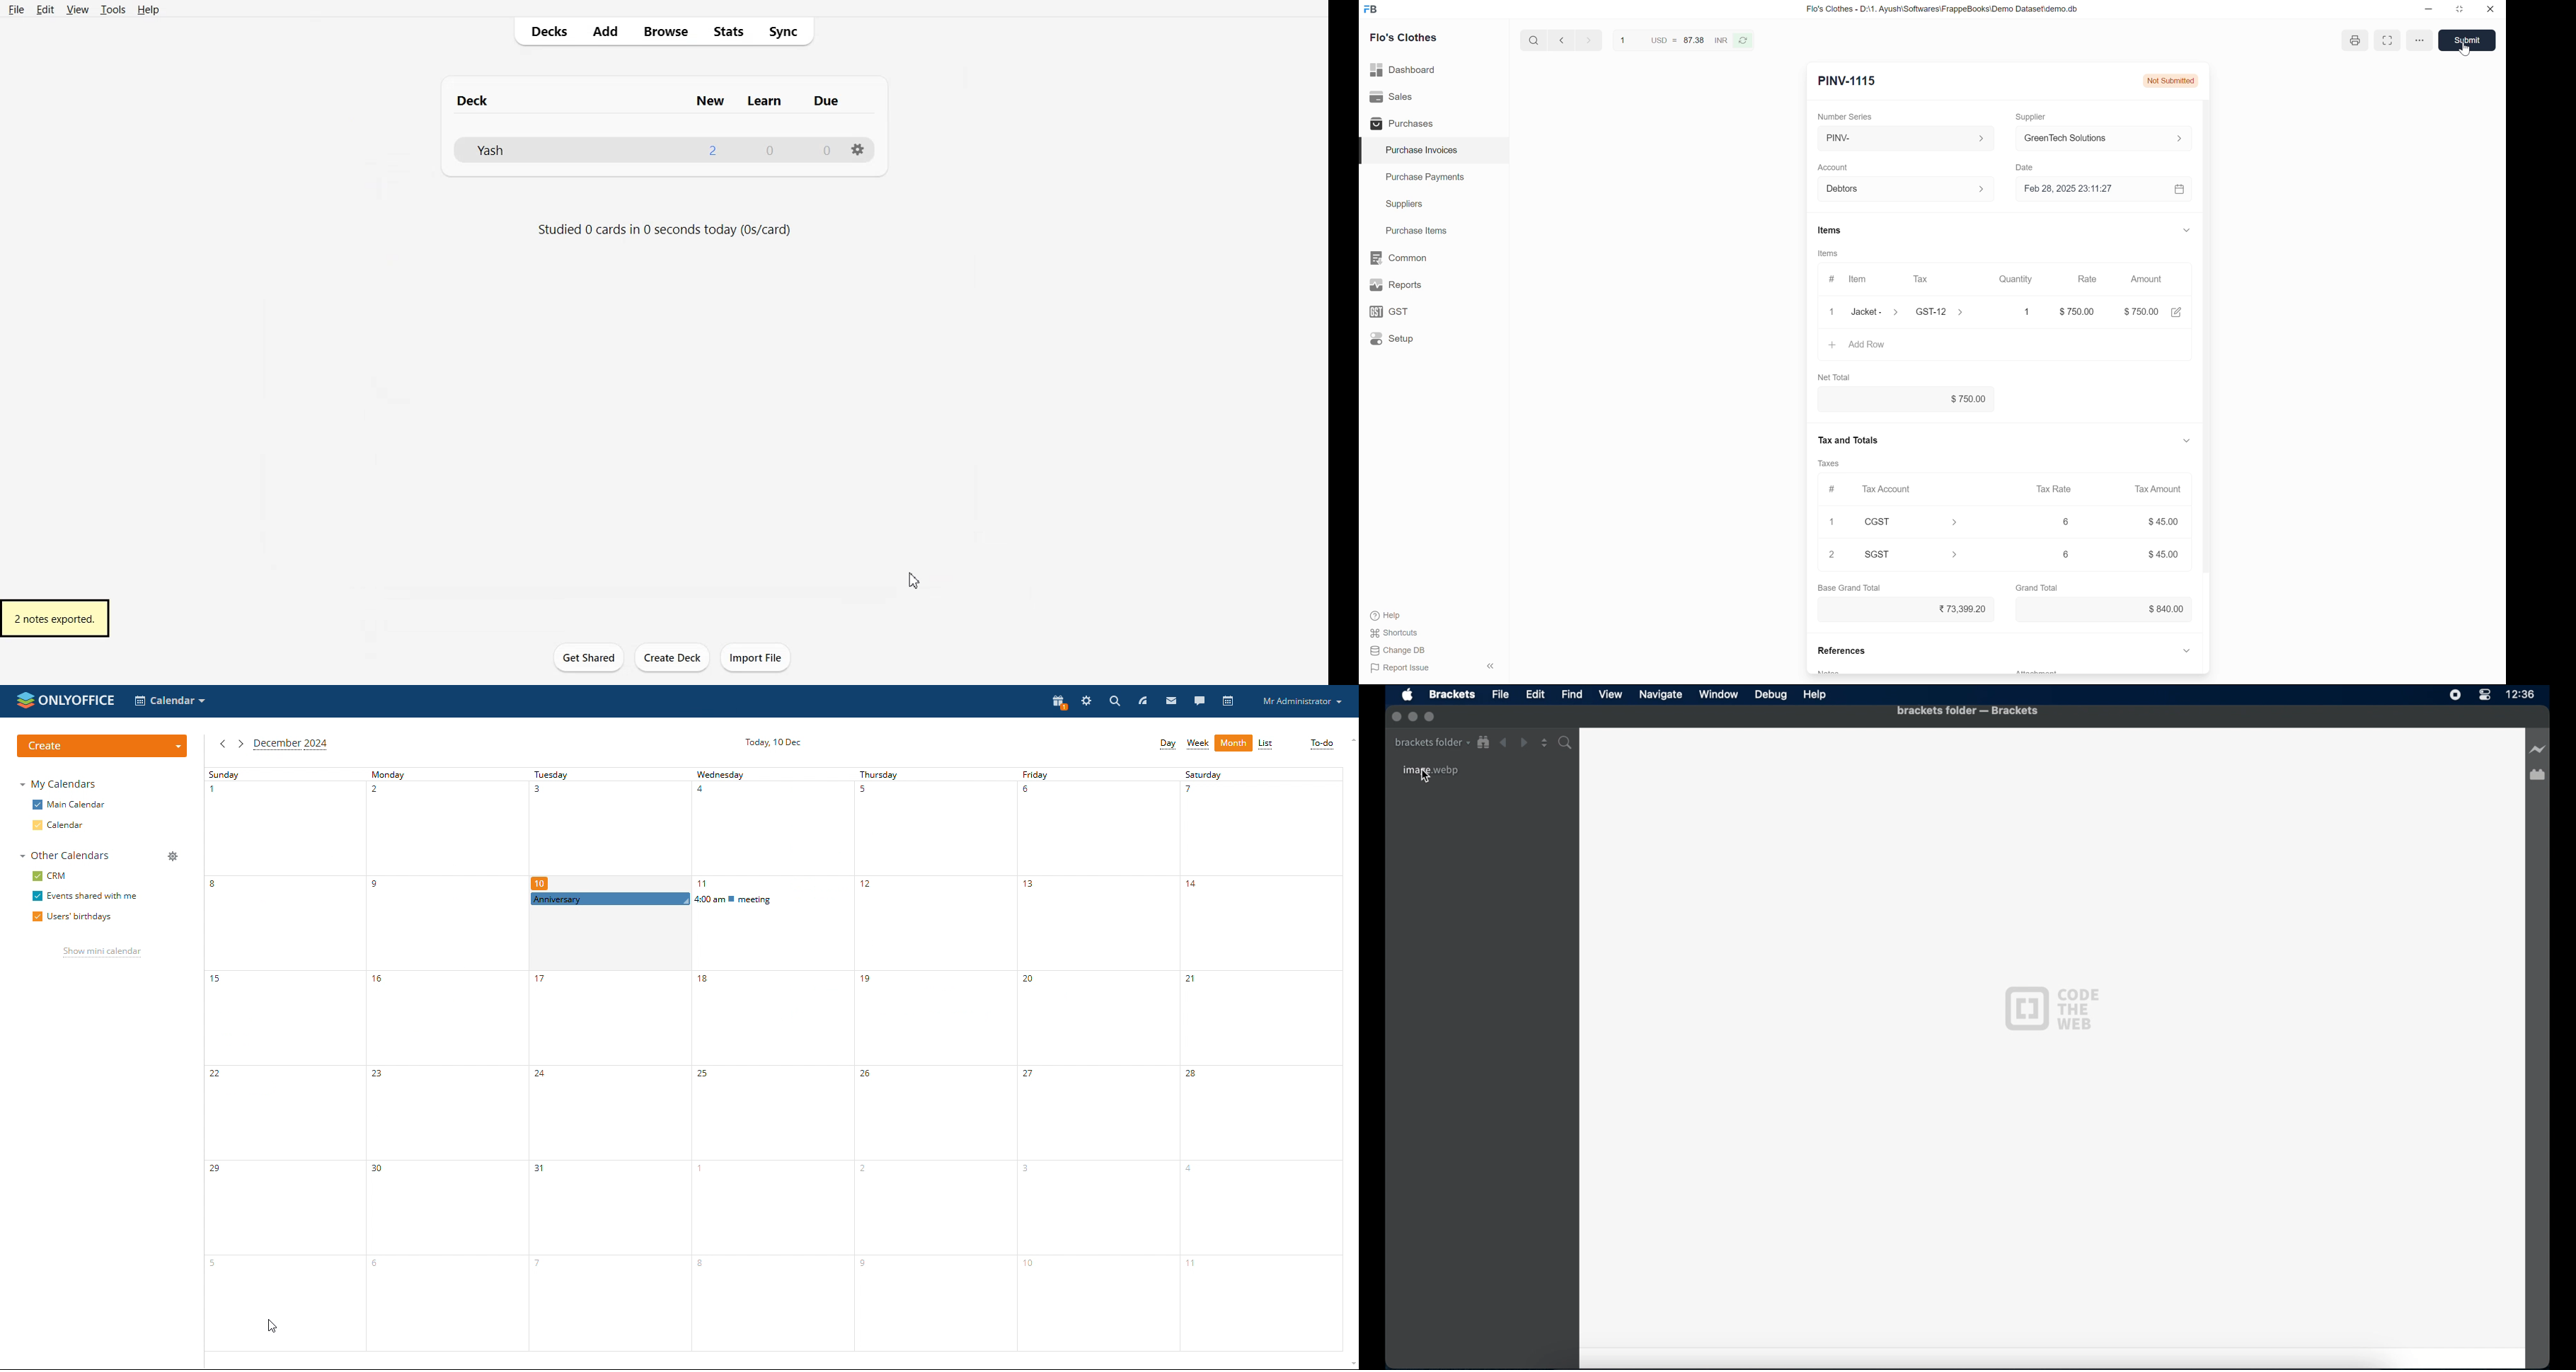  What do you see at coordinates (2072, 312) in the screenshot?
I see `102.99` at bounding box center [2072, 312].